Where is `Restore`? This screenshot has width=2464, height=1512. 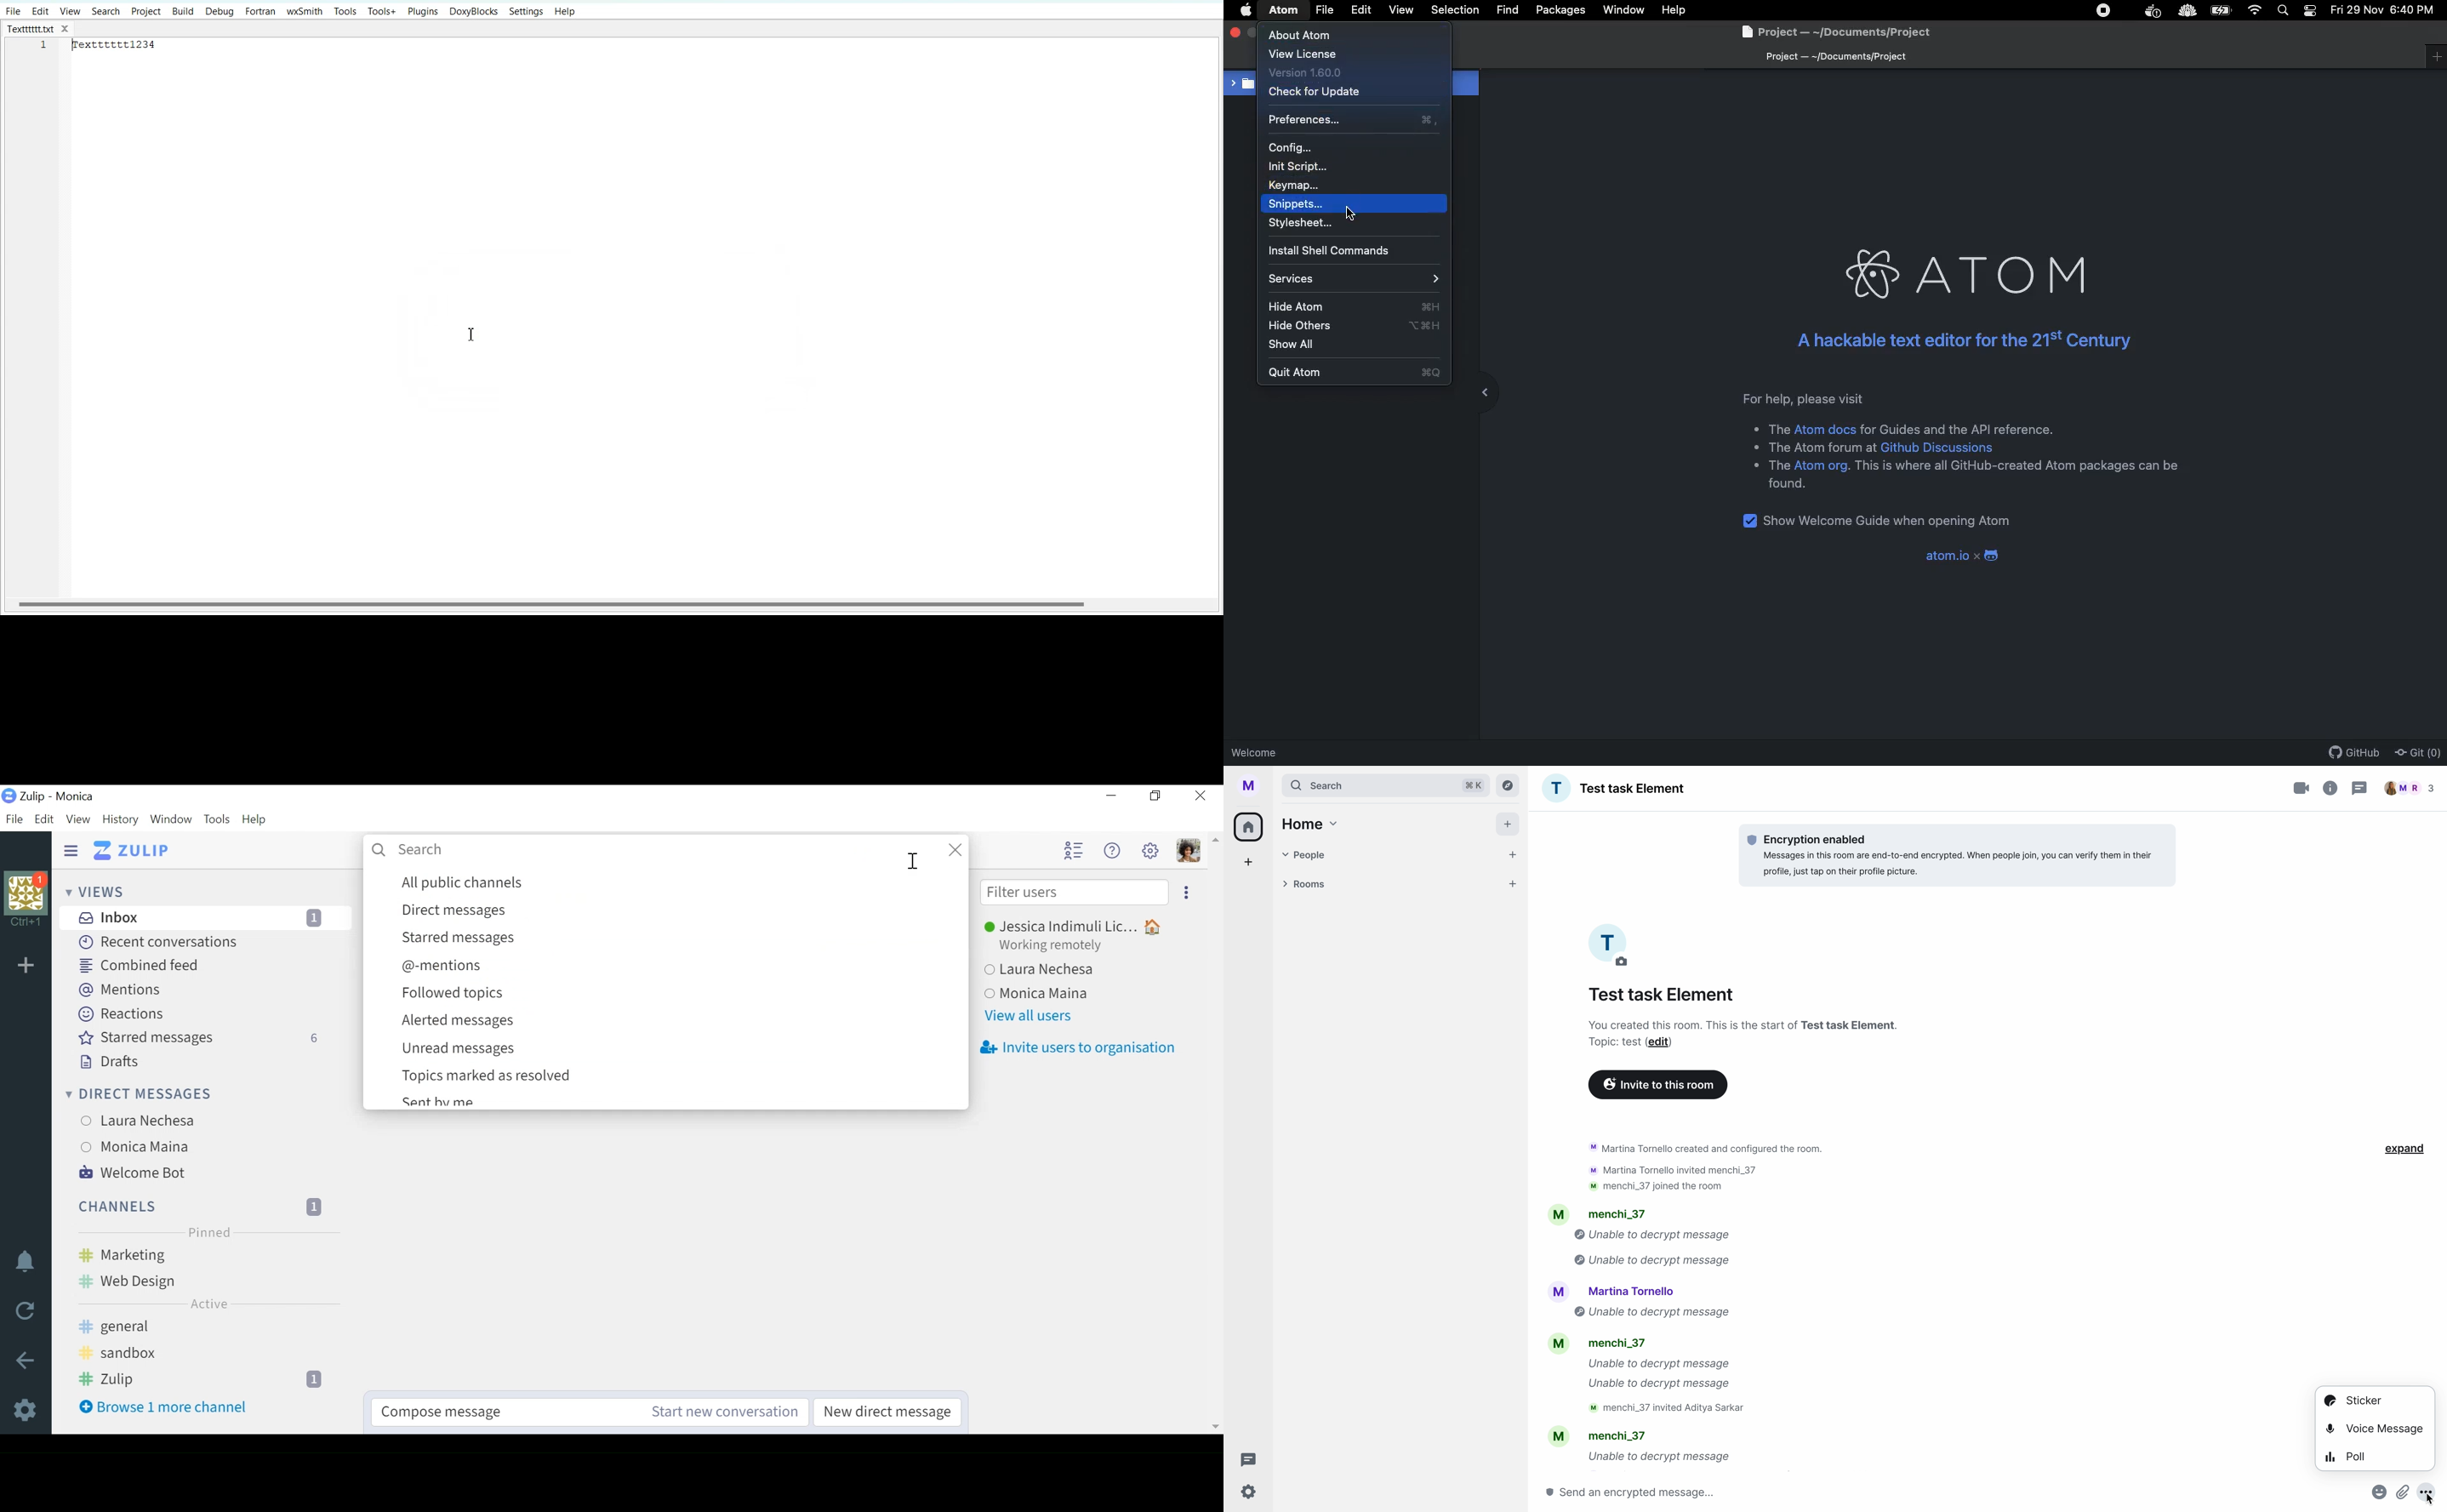 Restore is located at coordinates (1157, 795).